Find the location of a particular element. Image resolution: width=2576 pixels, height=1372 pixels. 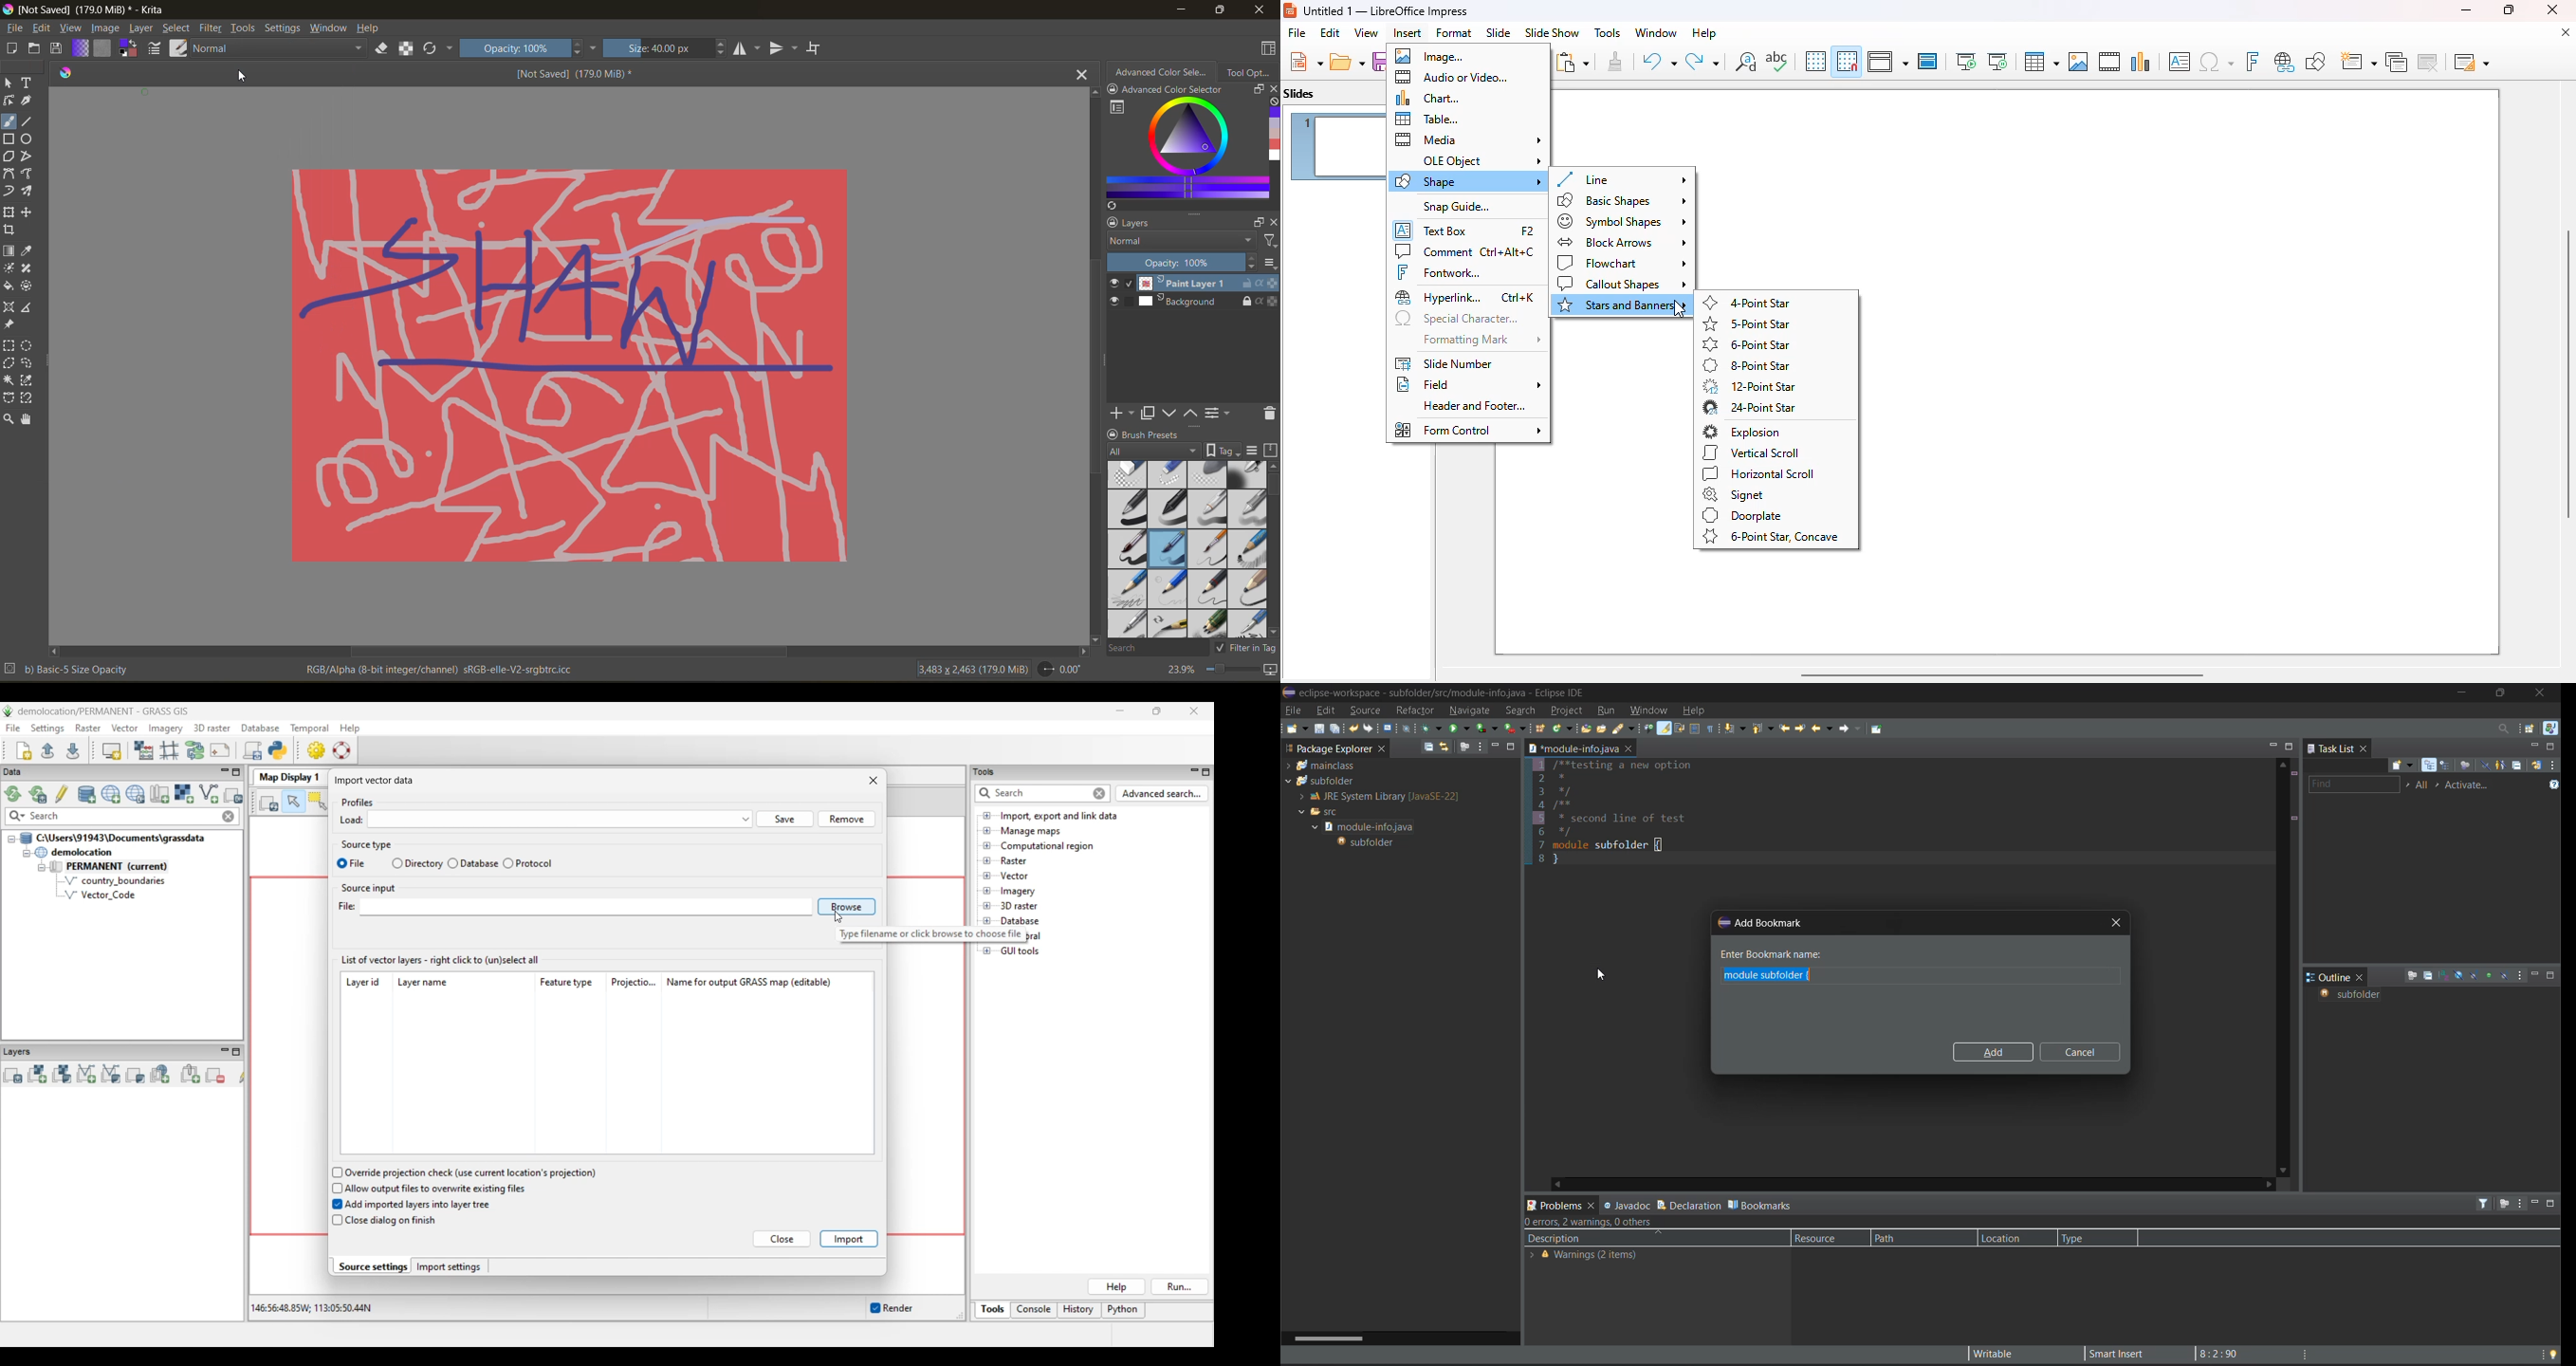

cursor is located at coordinates (1681, 310).